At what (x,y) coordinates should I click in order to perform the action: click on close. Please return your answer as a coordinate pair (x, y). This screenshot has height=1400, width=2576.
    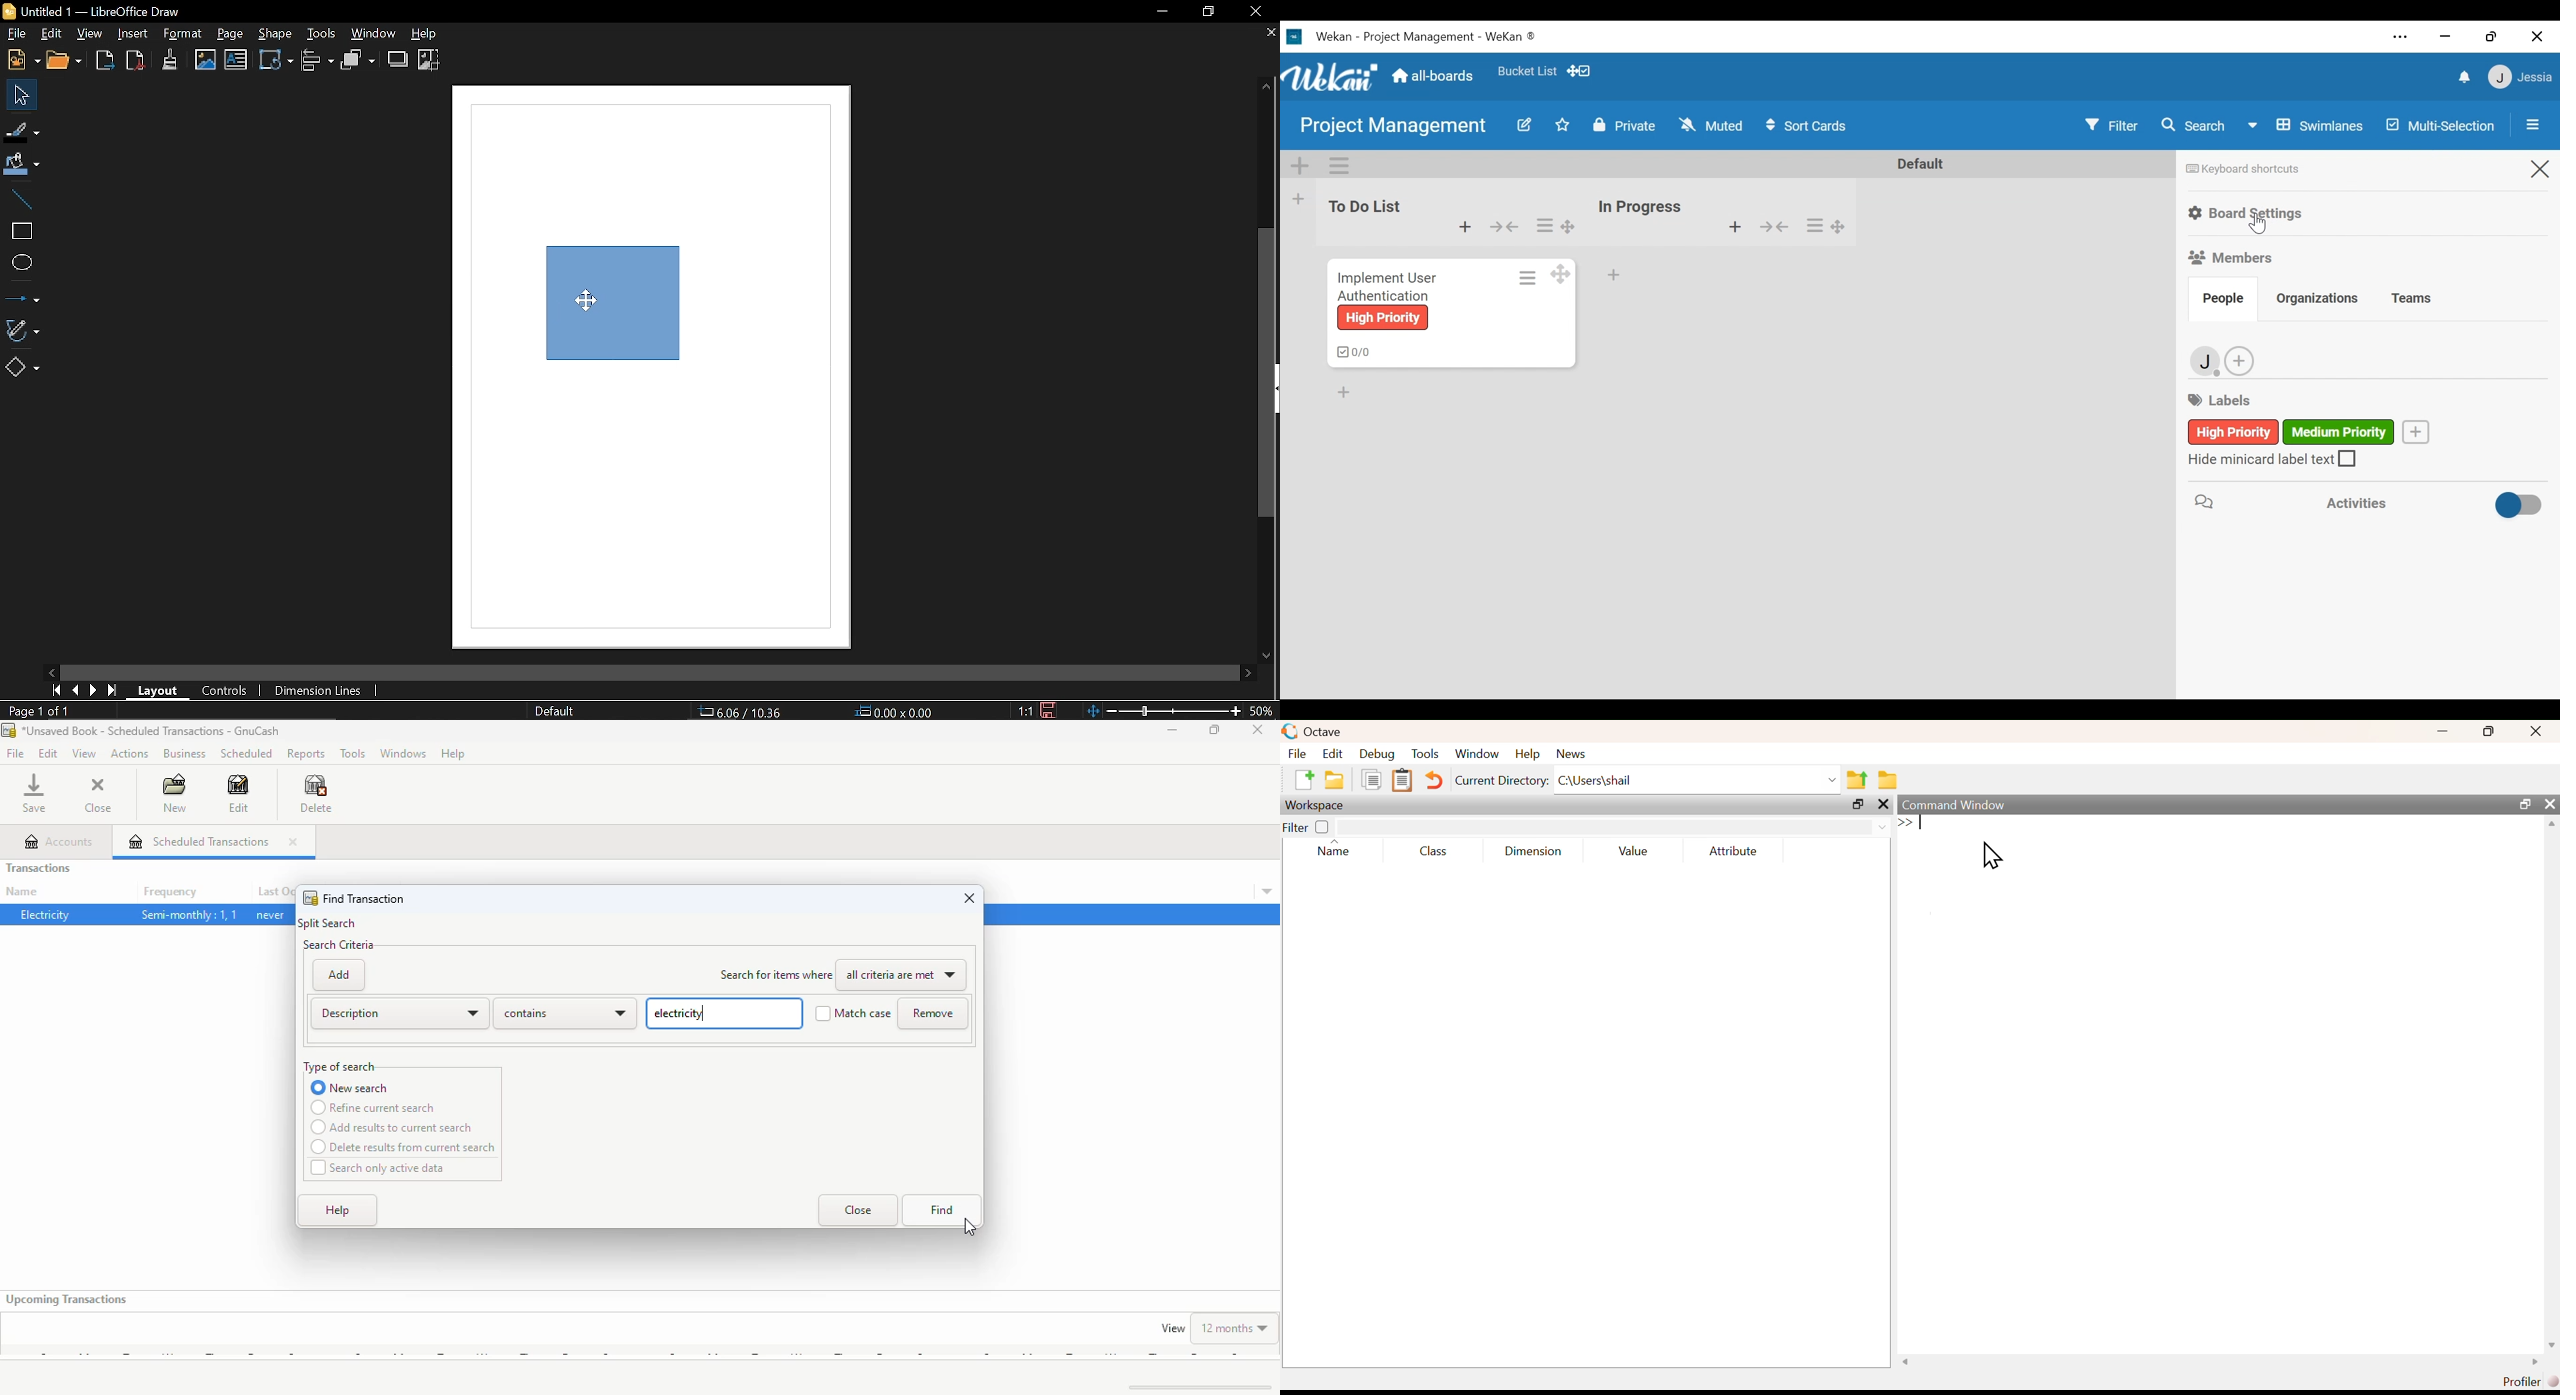
    Looking at the image, I should click on (99, 796).